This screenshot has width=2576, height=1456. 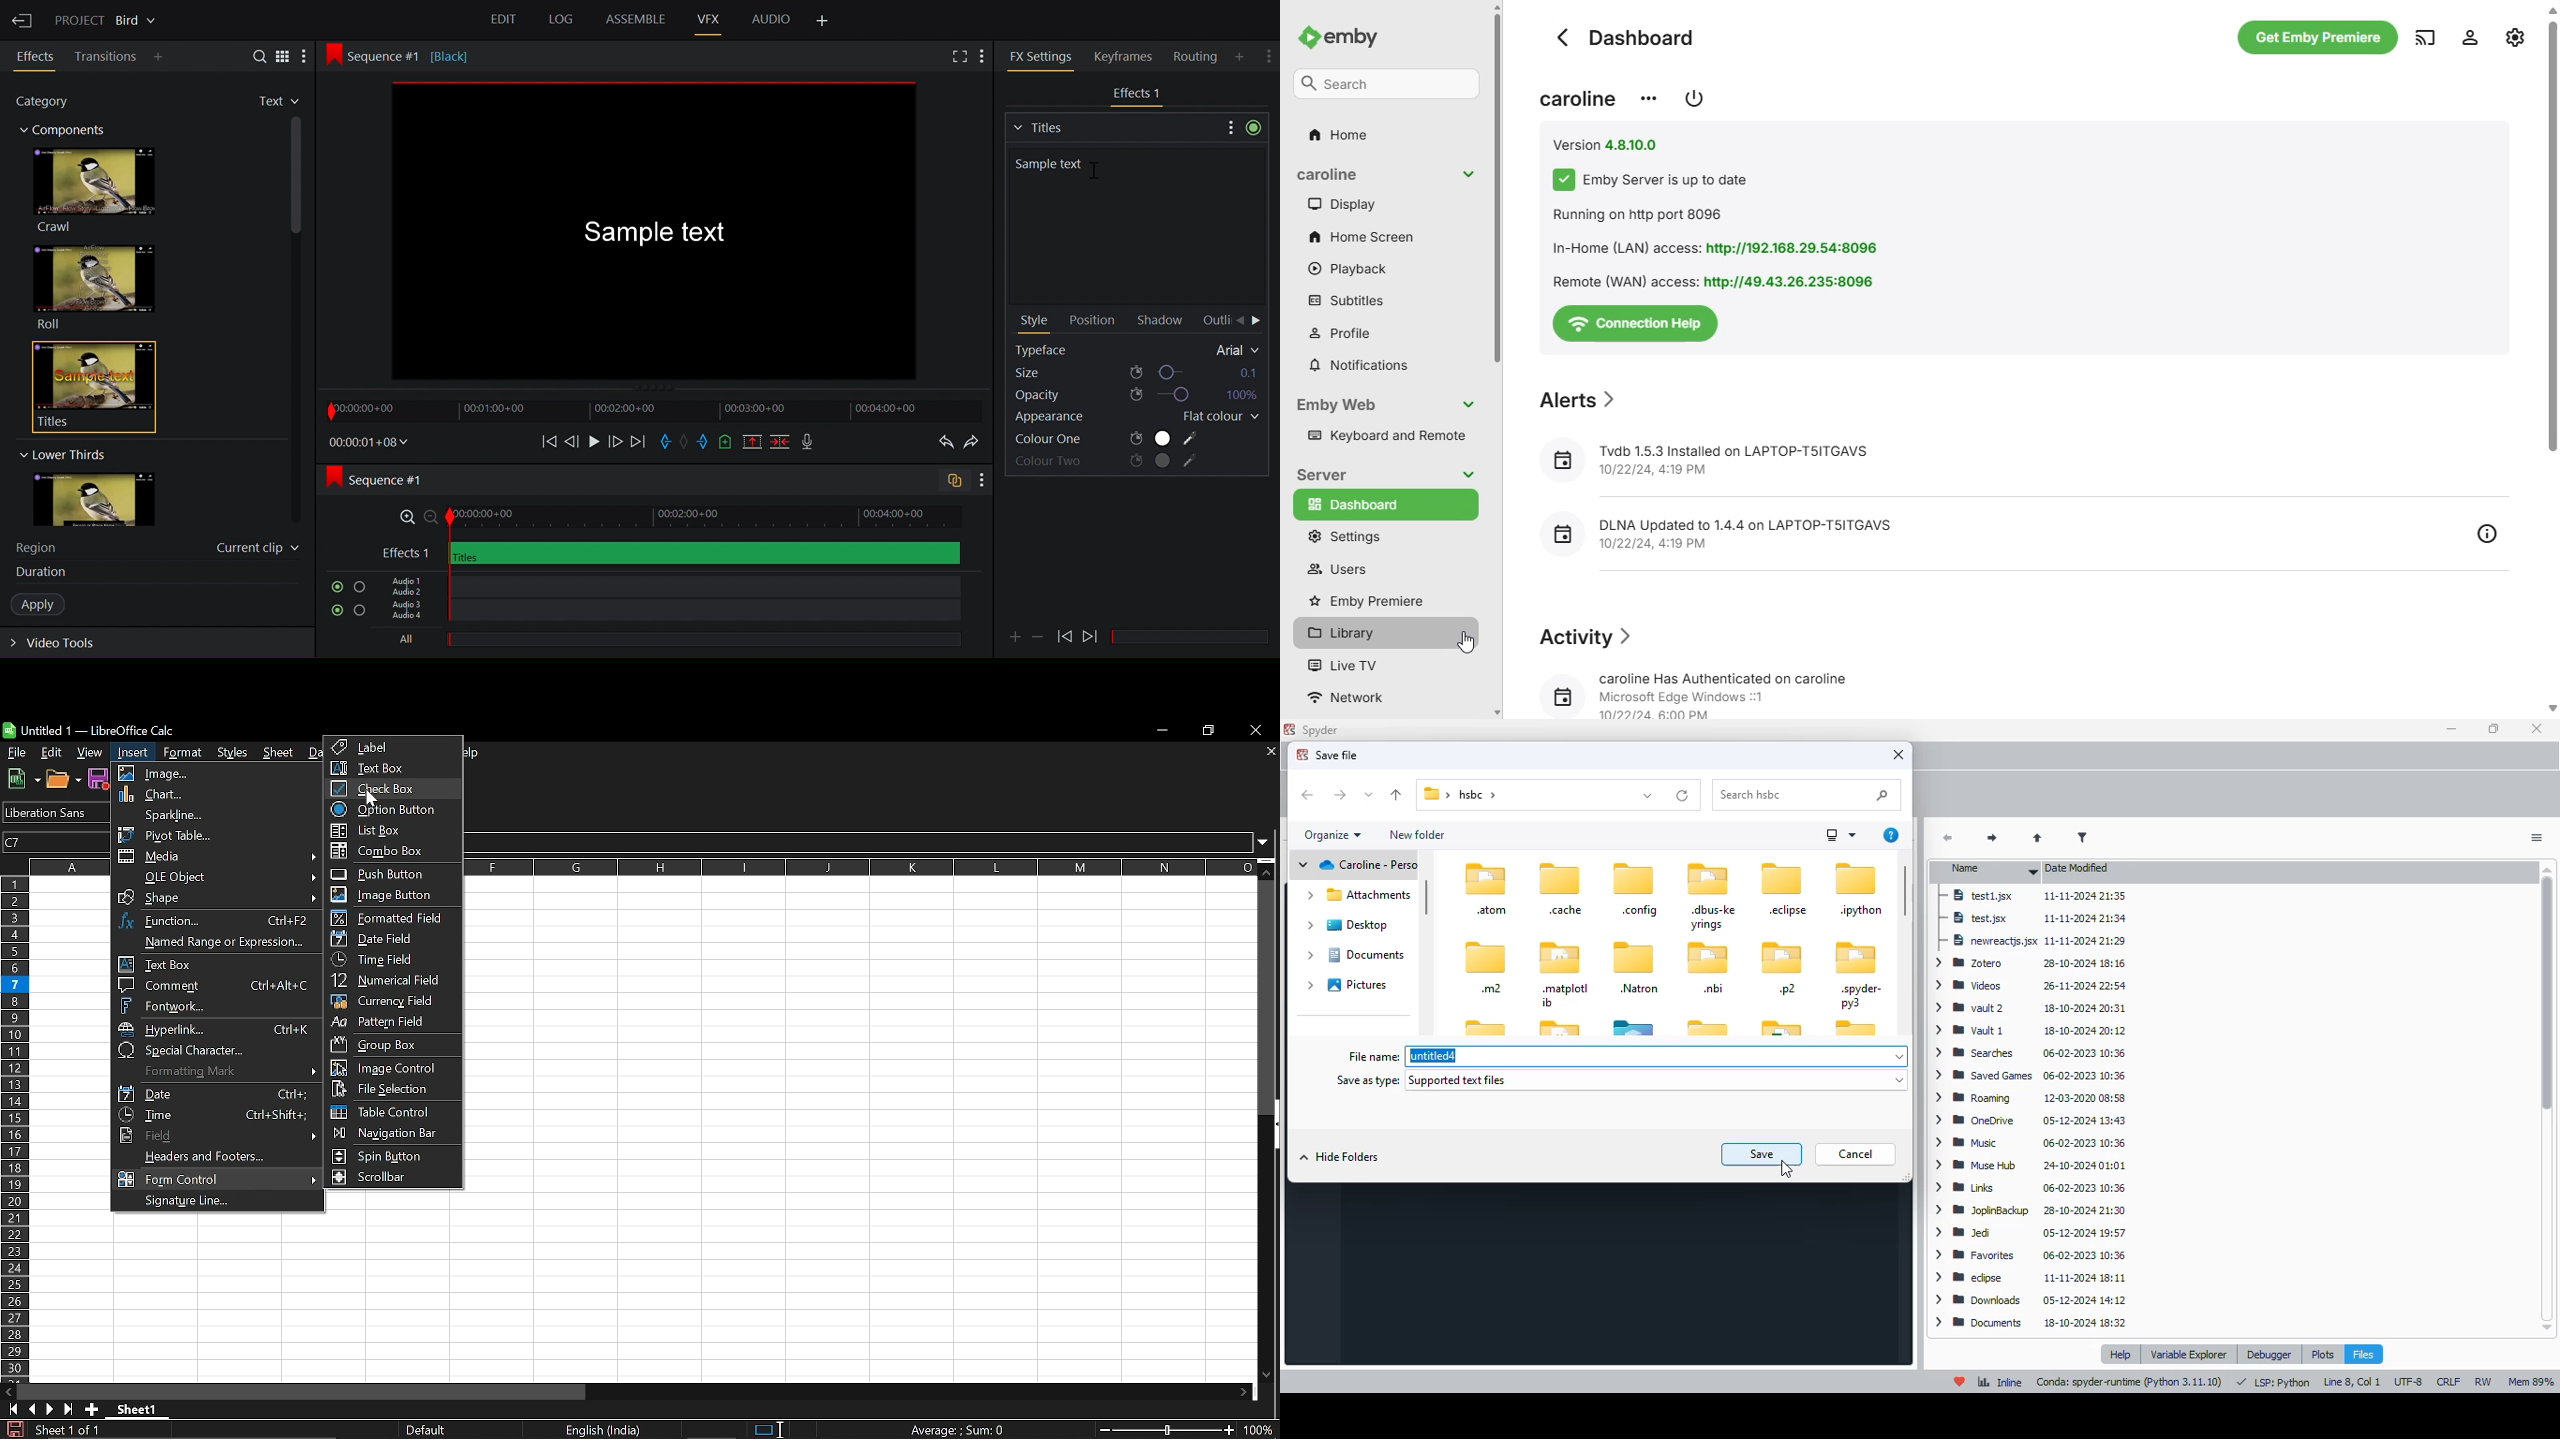 What do you see at coordinates (10, 1409) in the screenshot?
I see `First sheet` at bounding box center [10, 1409].